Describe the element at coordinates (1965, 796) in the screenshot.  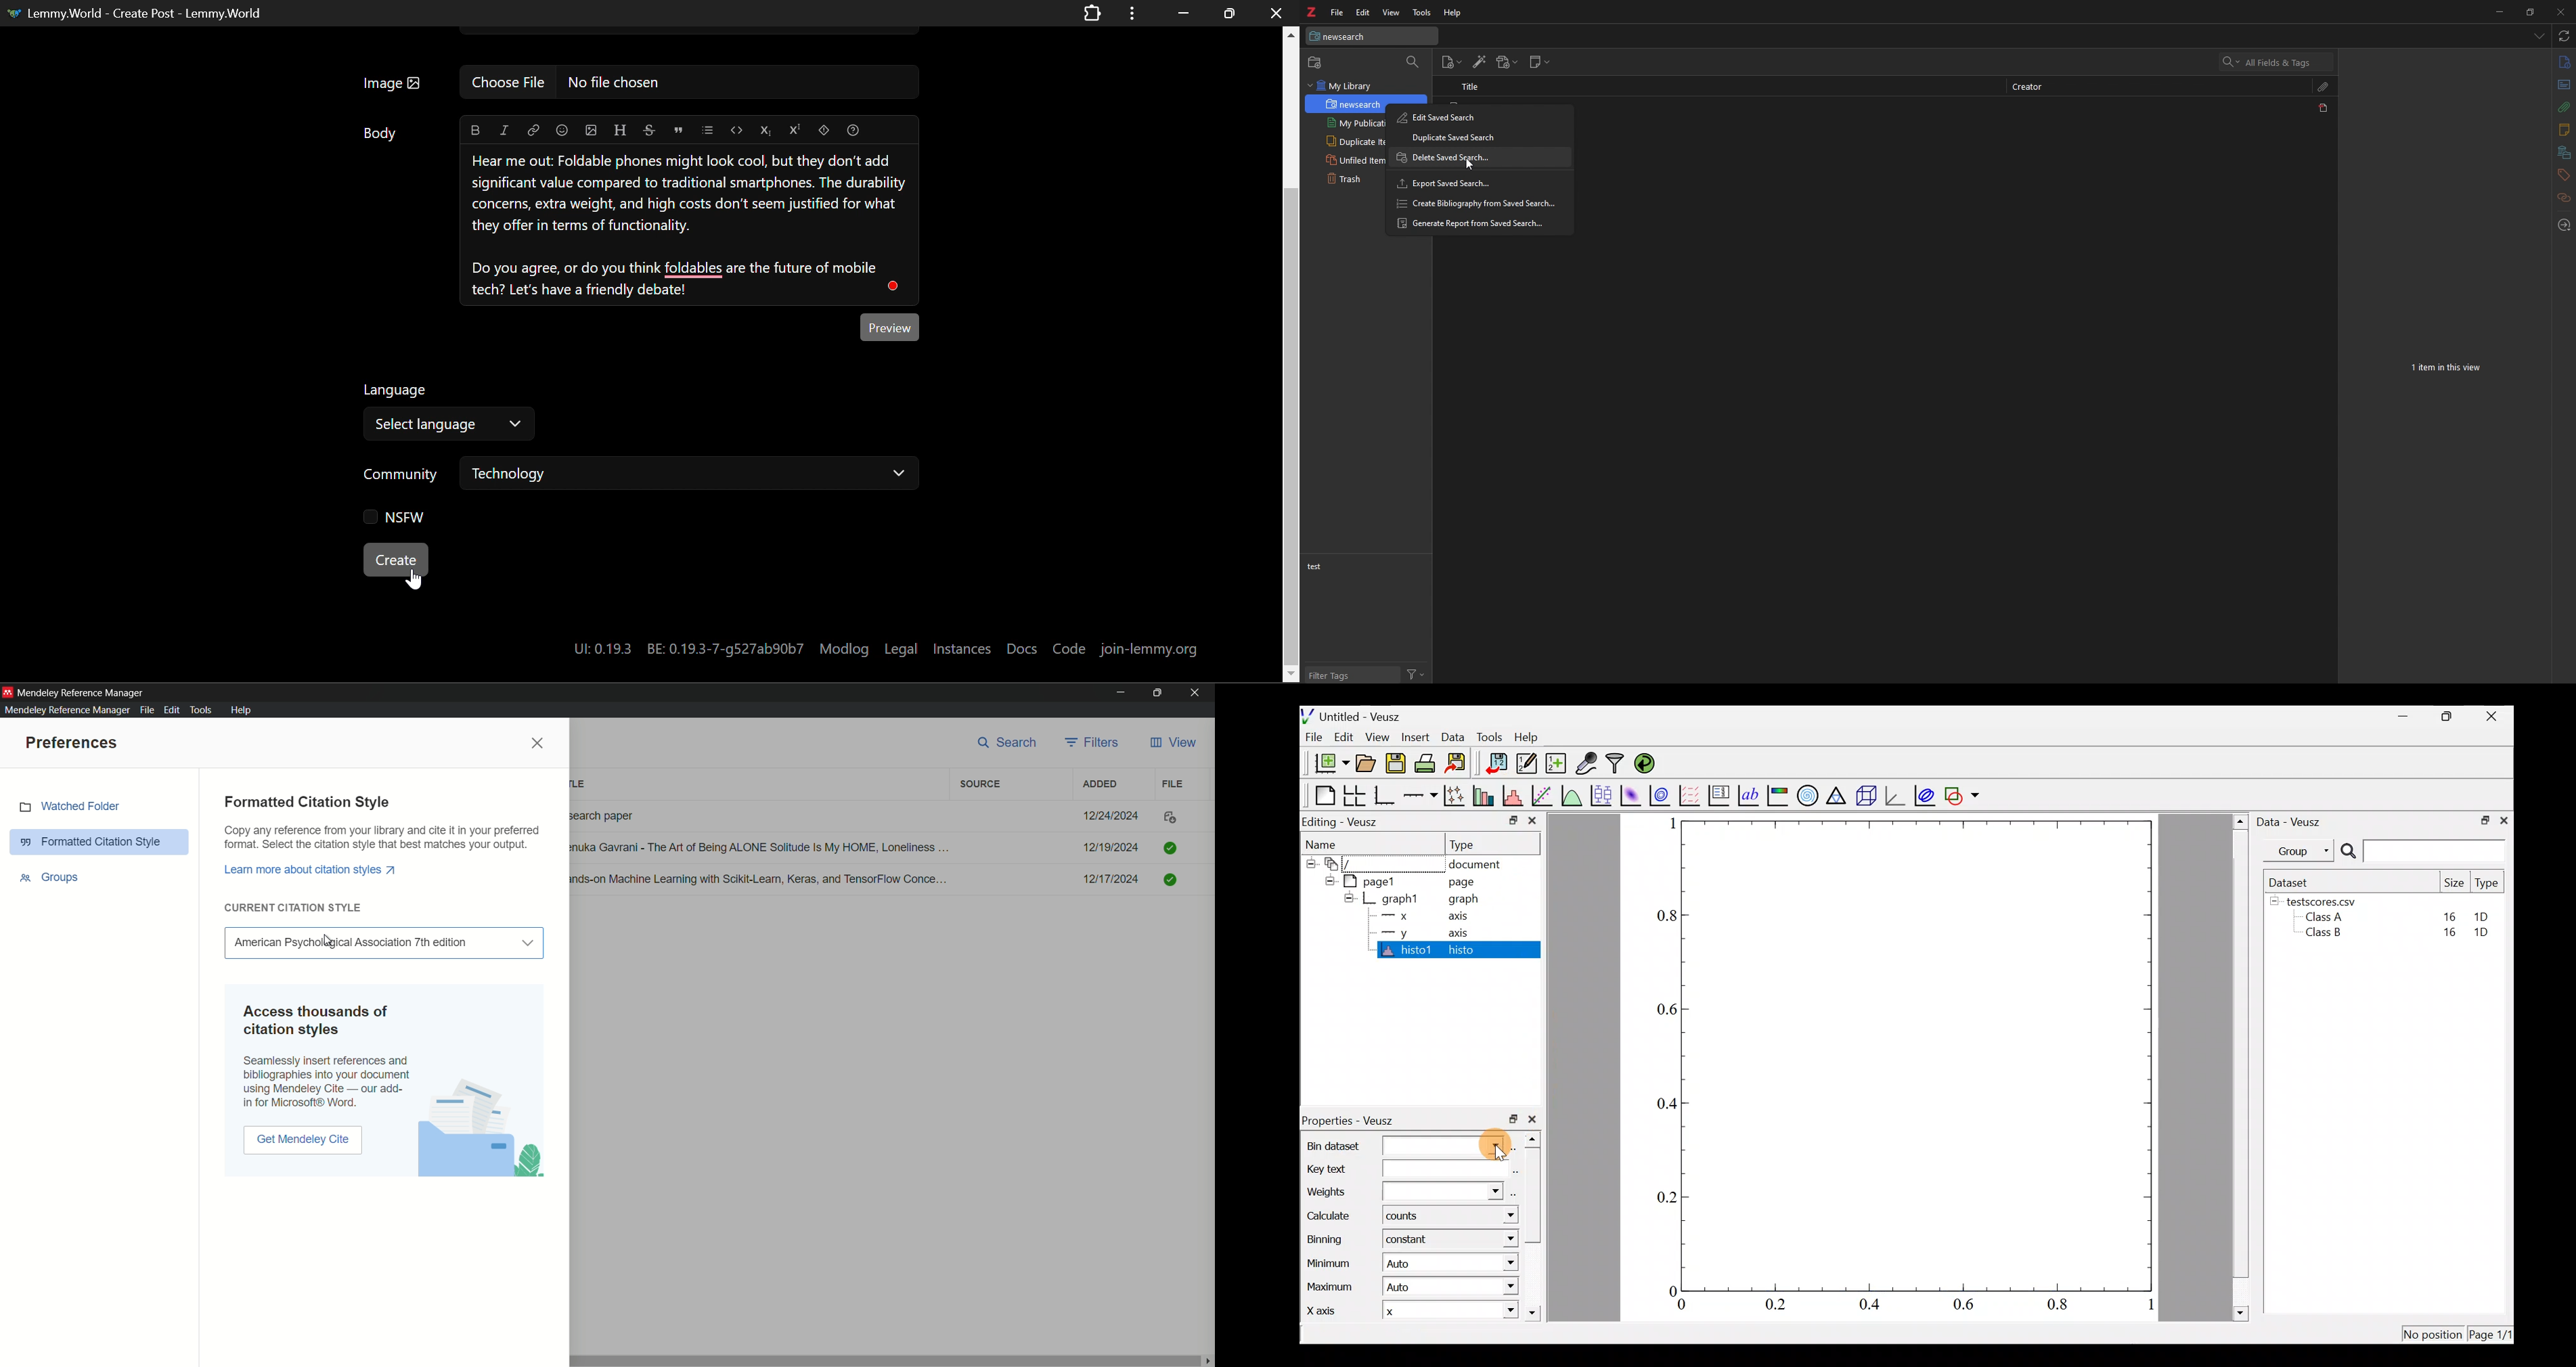
I see `Add a shape to the plot` at that location.